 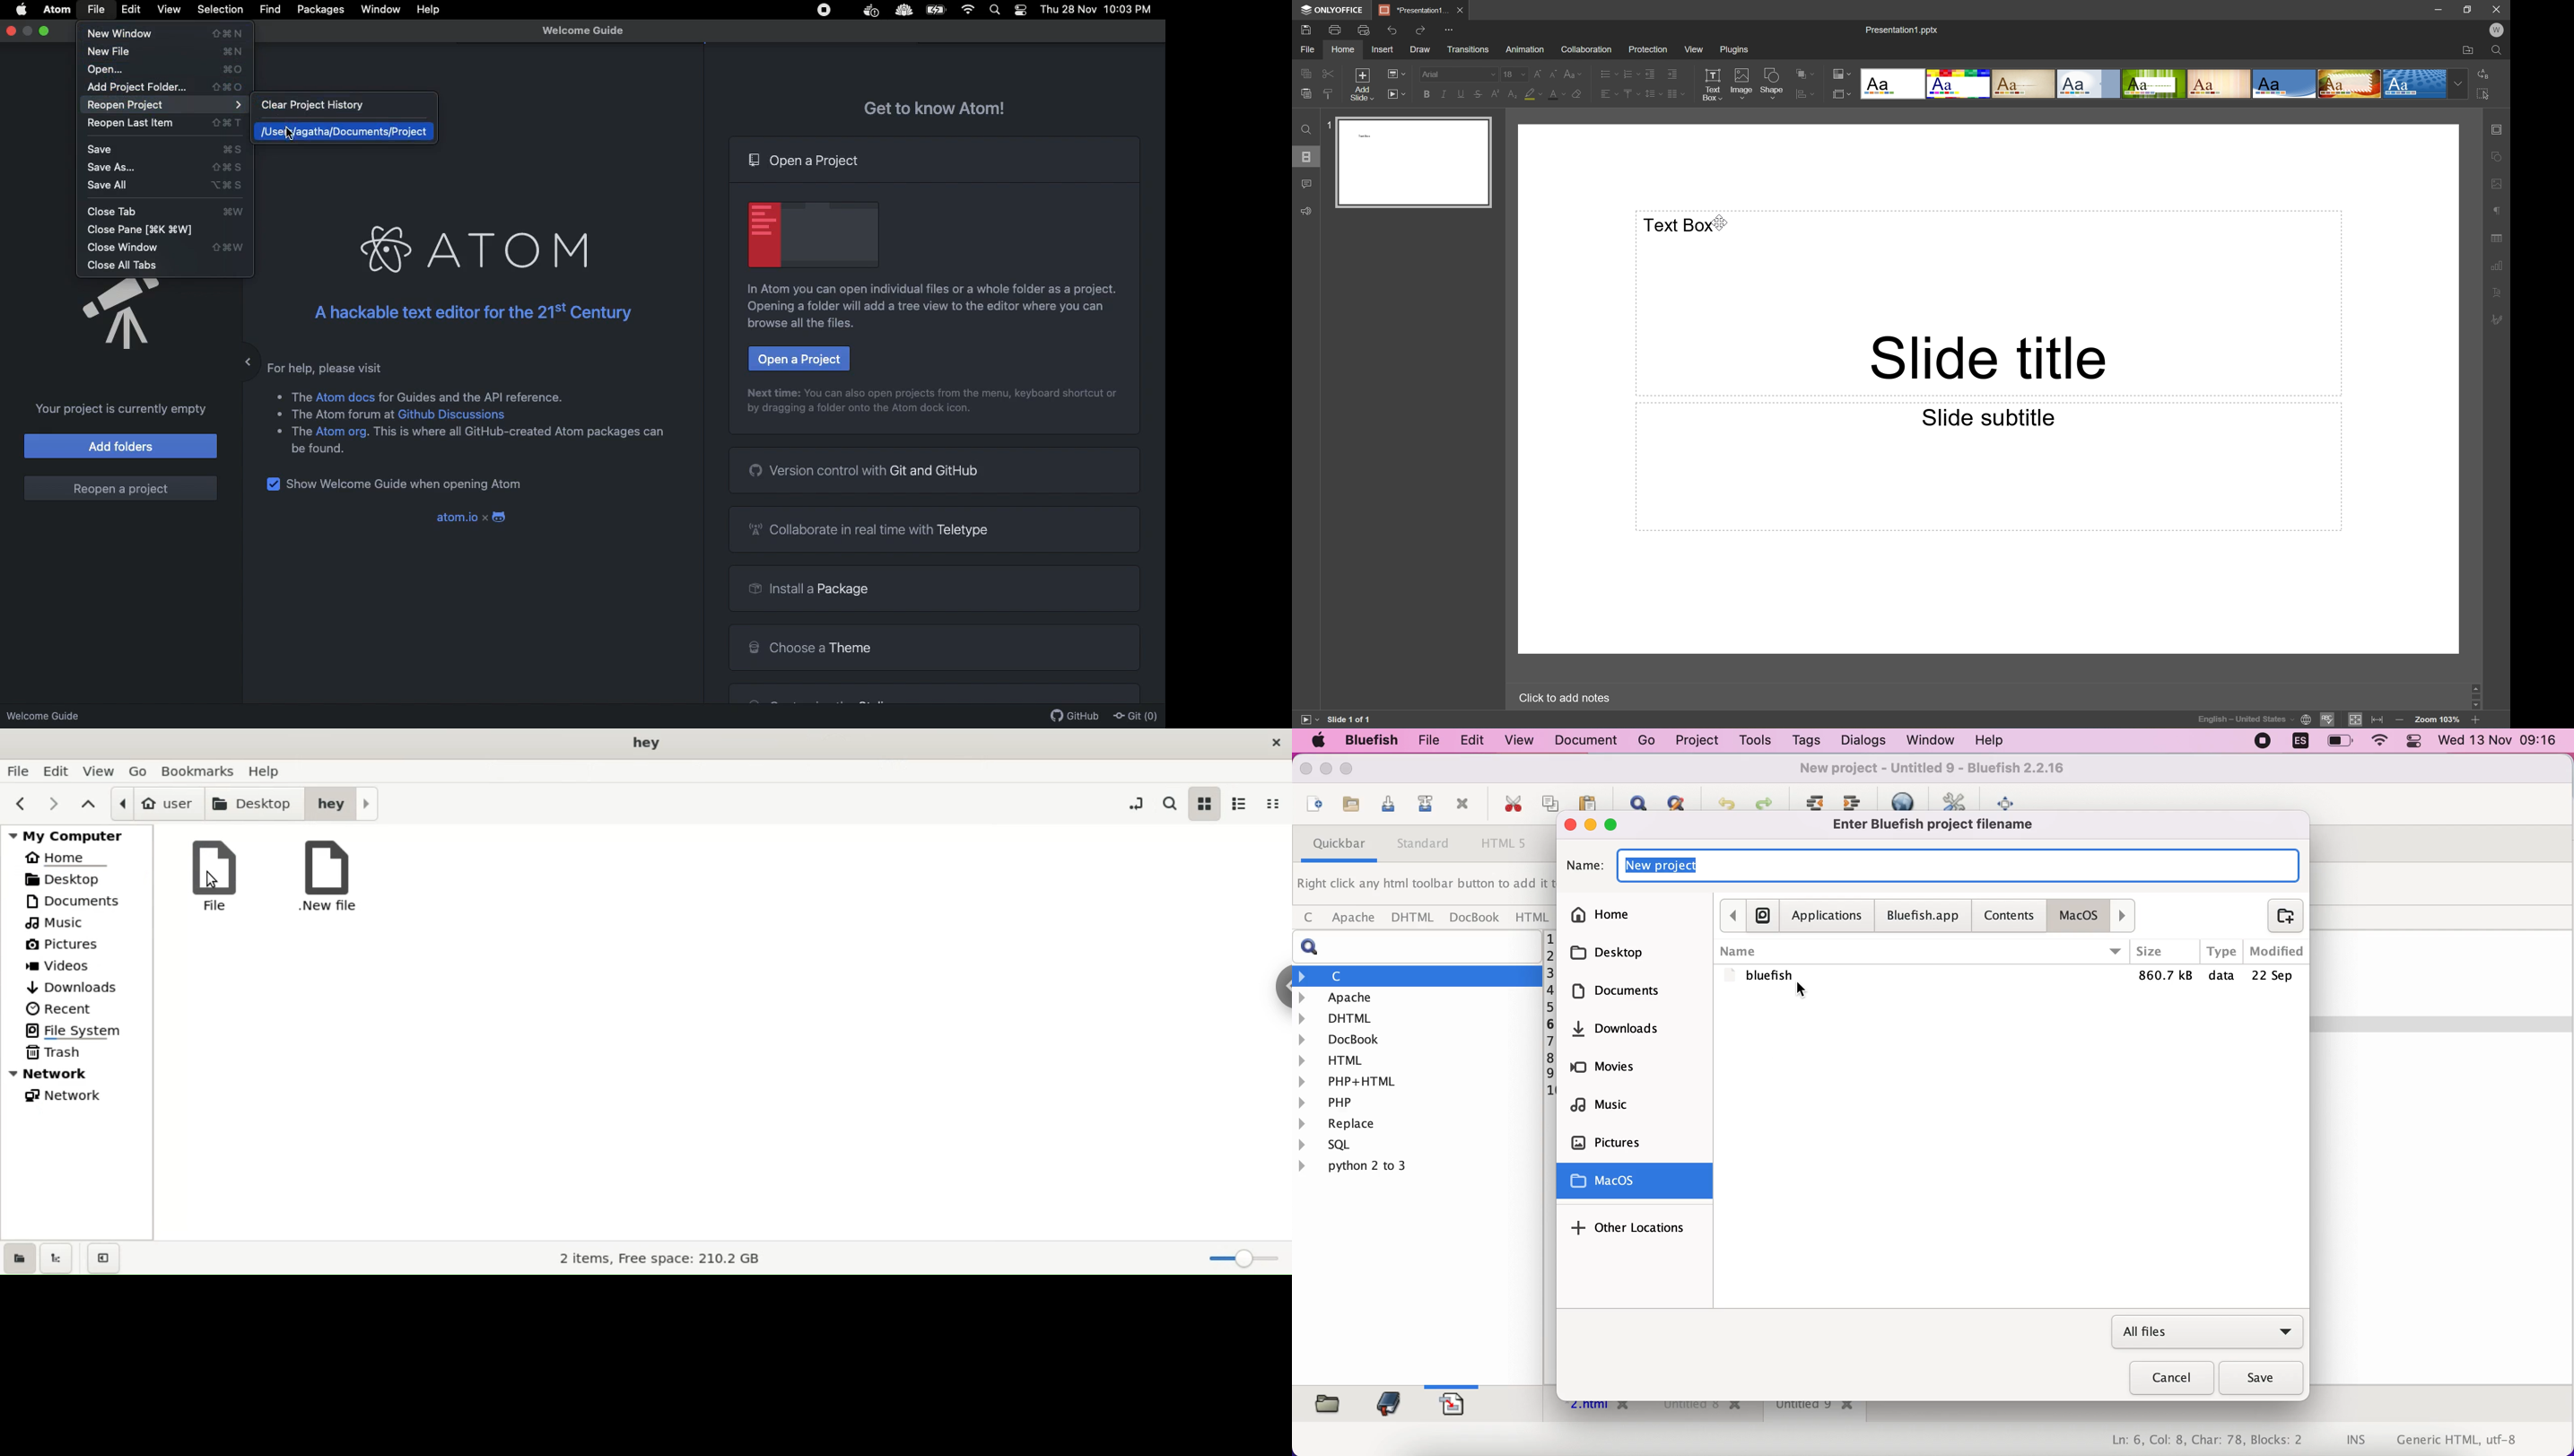 I want to click on save, so click(x=2263, y=1380).